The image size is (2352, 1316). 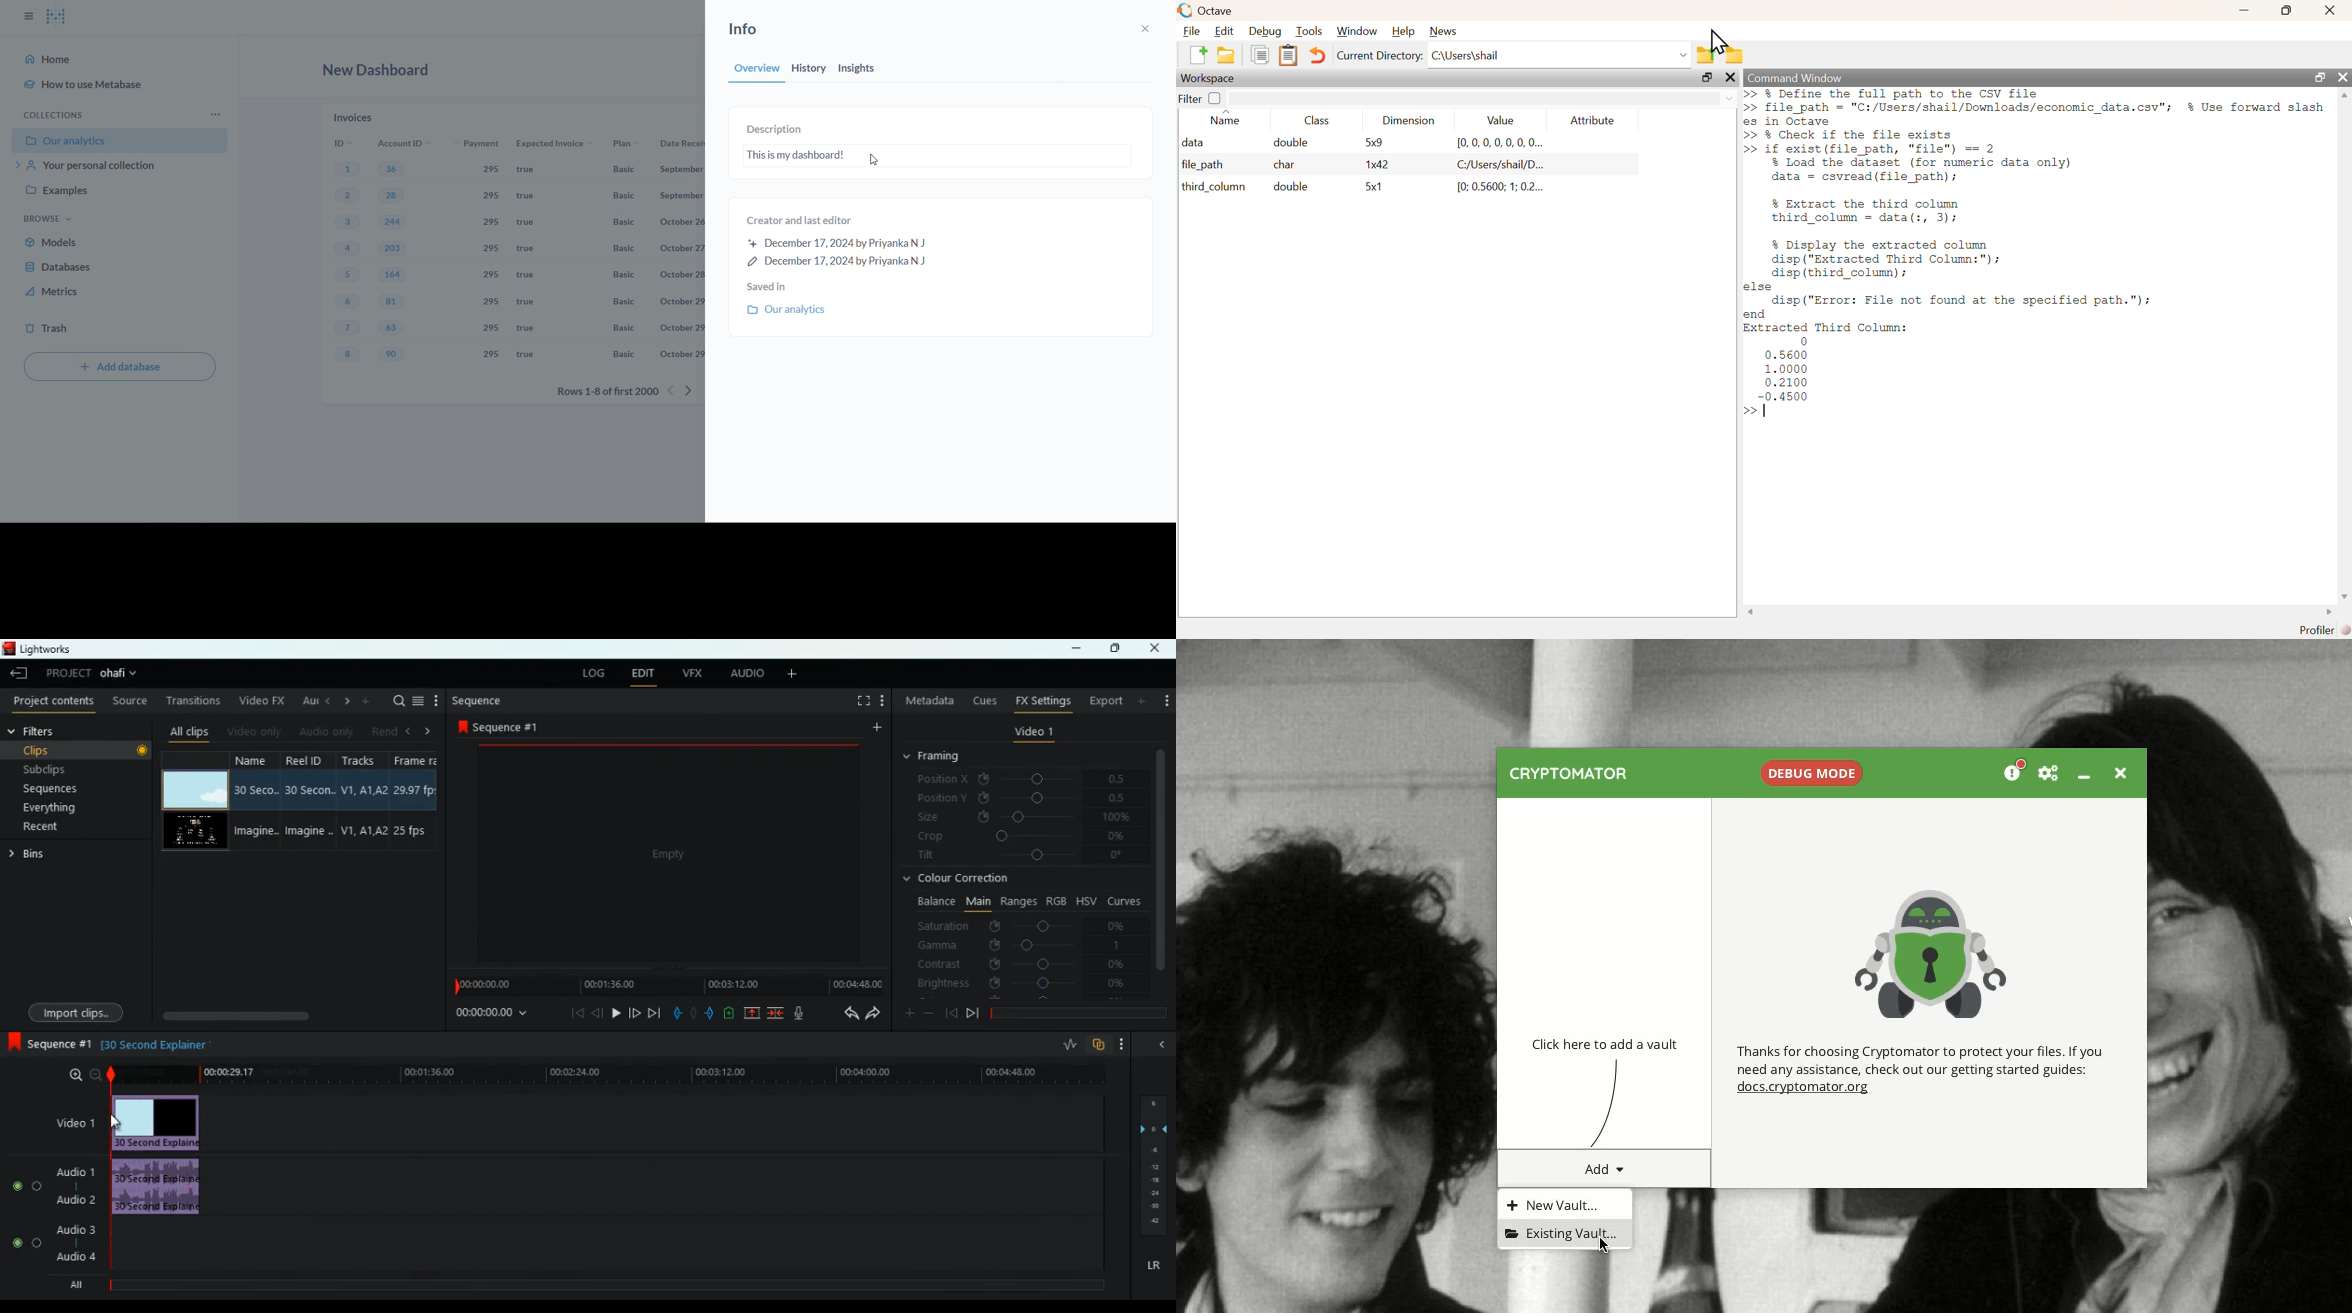 What do you see at coordinates (1160, 867) in the screenshot?
I see `vertical scroll bar` at bounding box center [1160, 867].